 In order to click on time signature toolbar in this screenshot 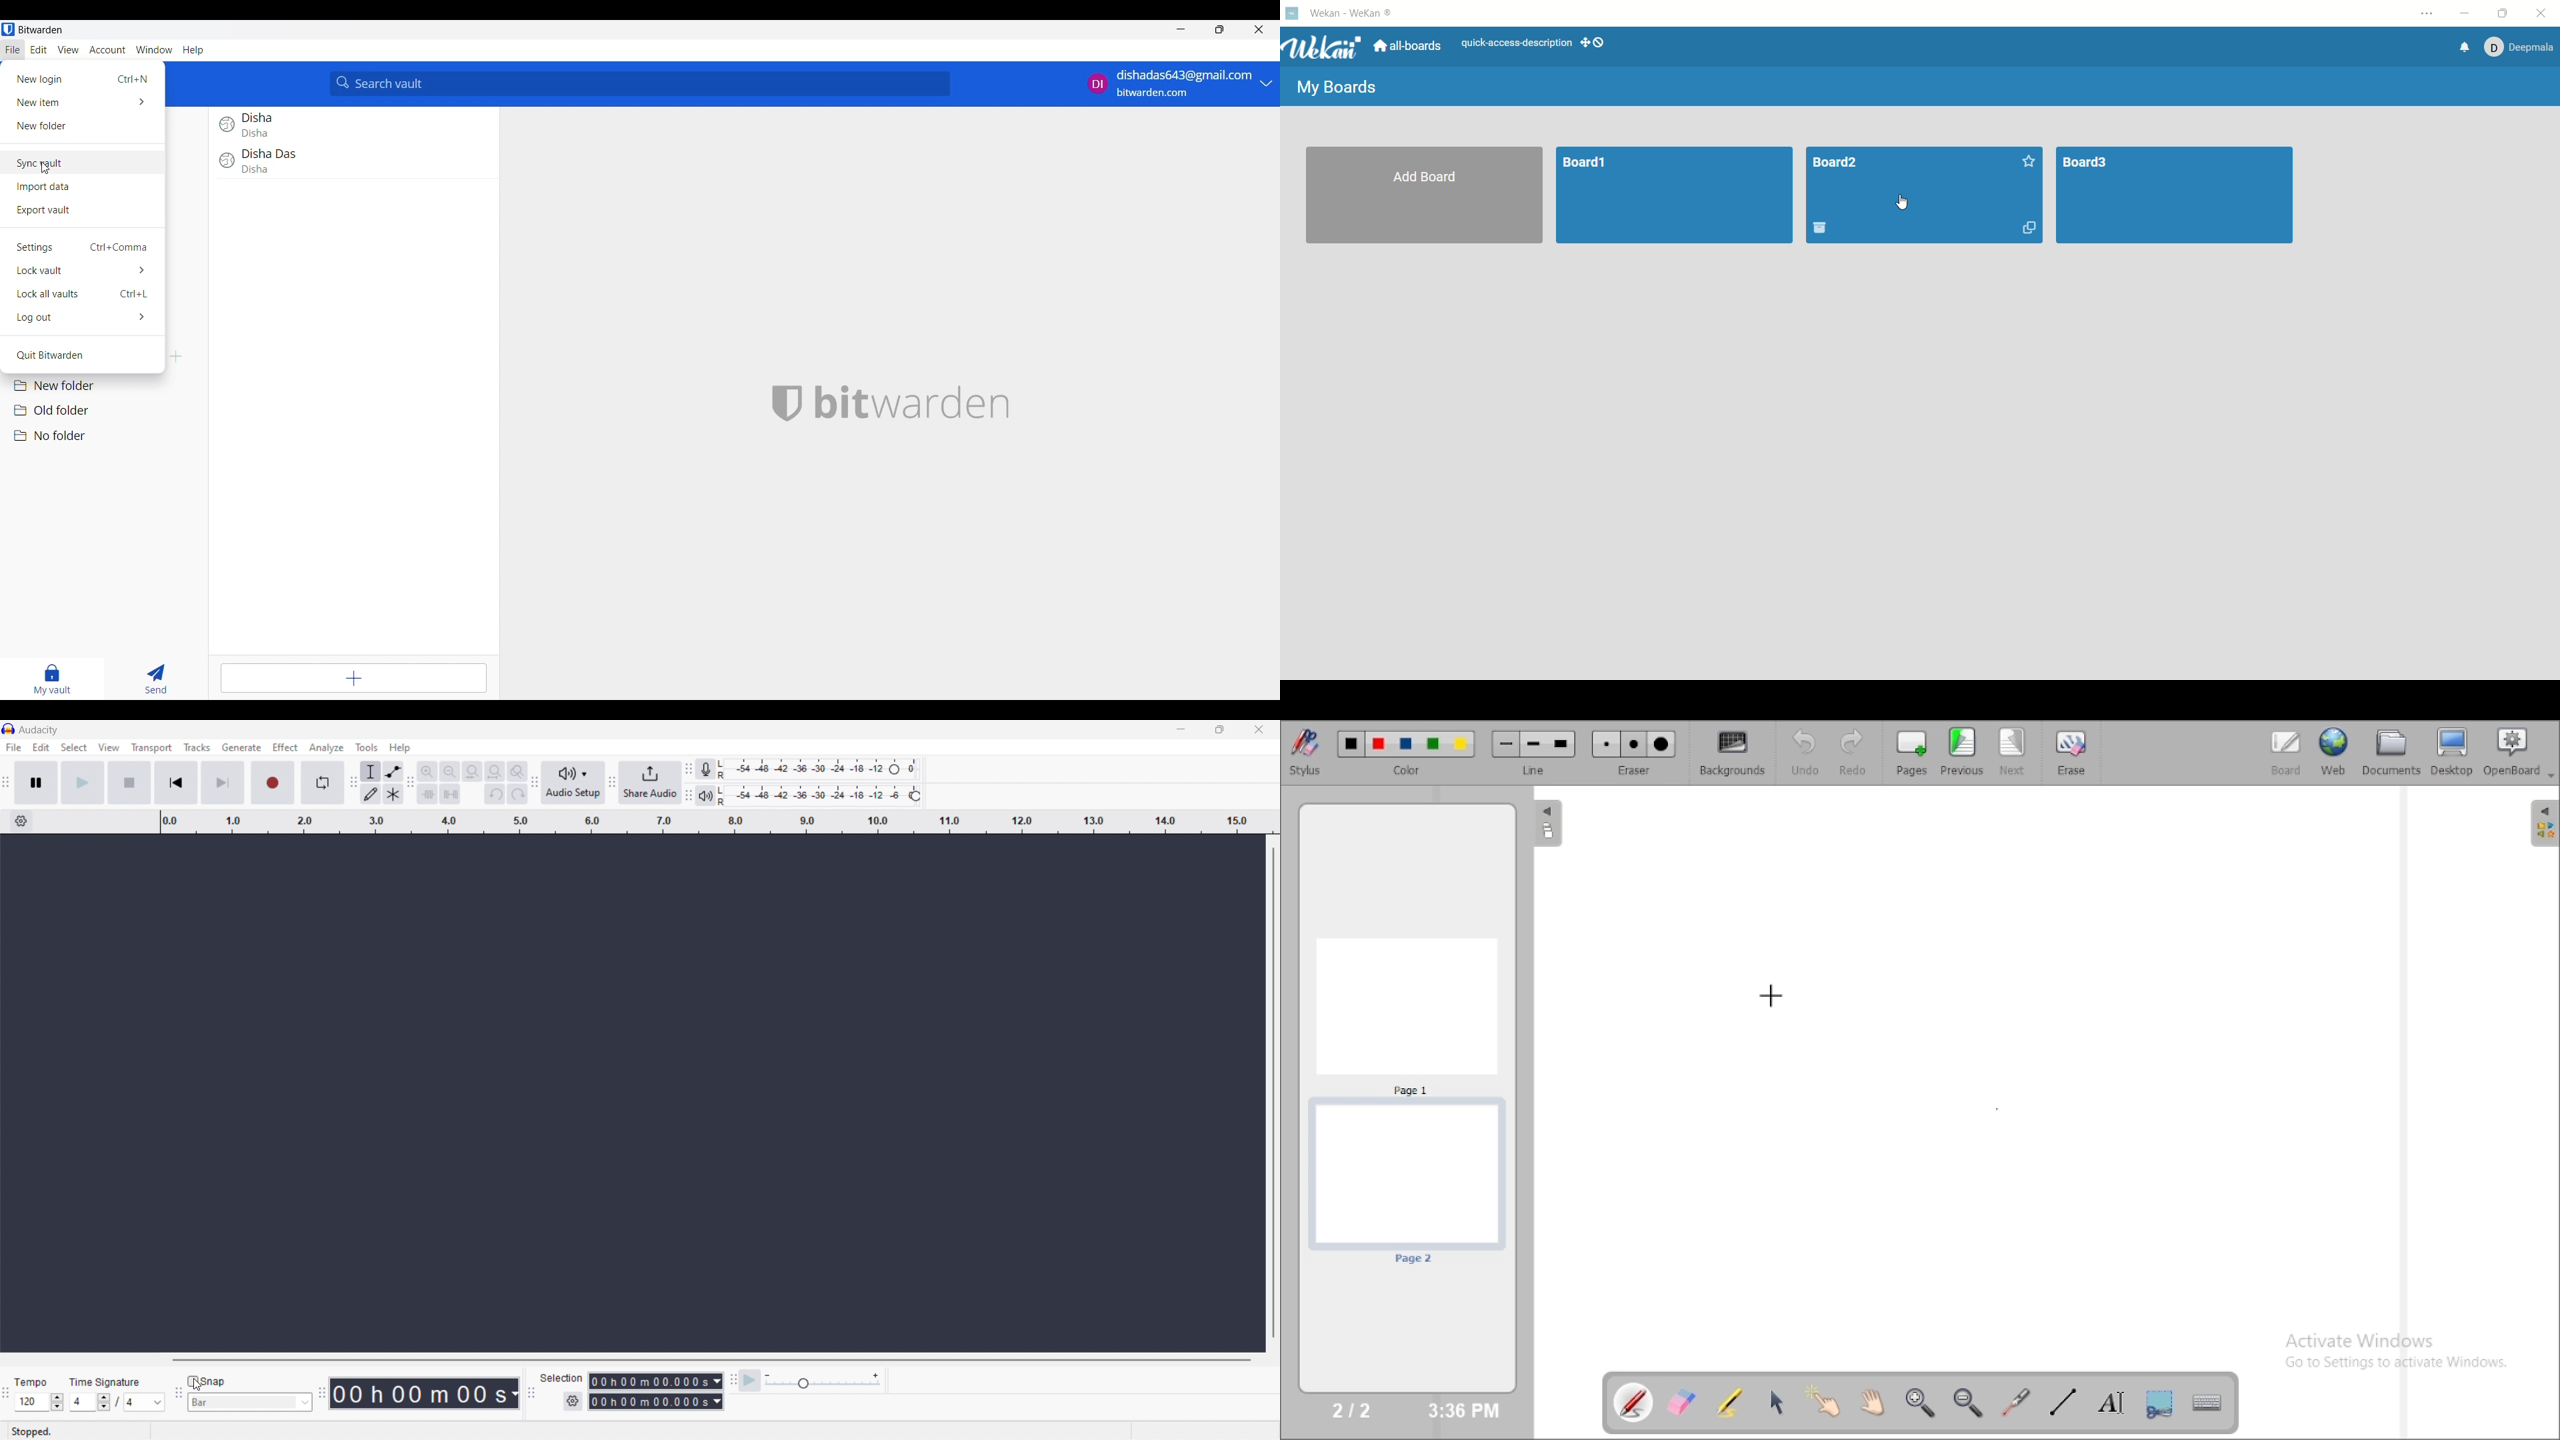, I will do `click(8, 1393)`.